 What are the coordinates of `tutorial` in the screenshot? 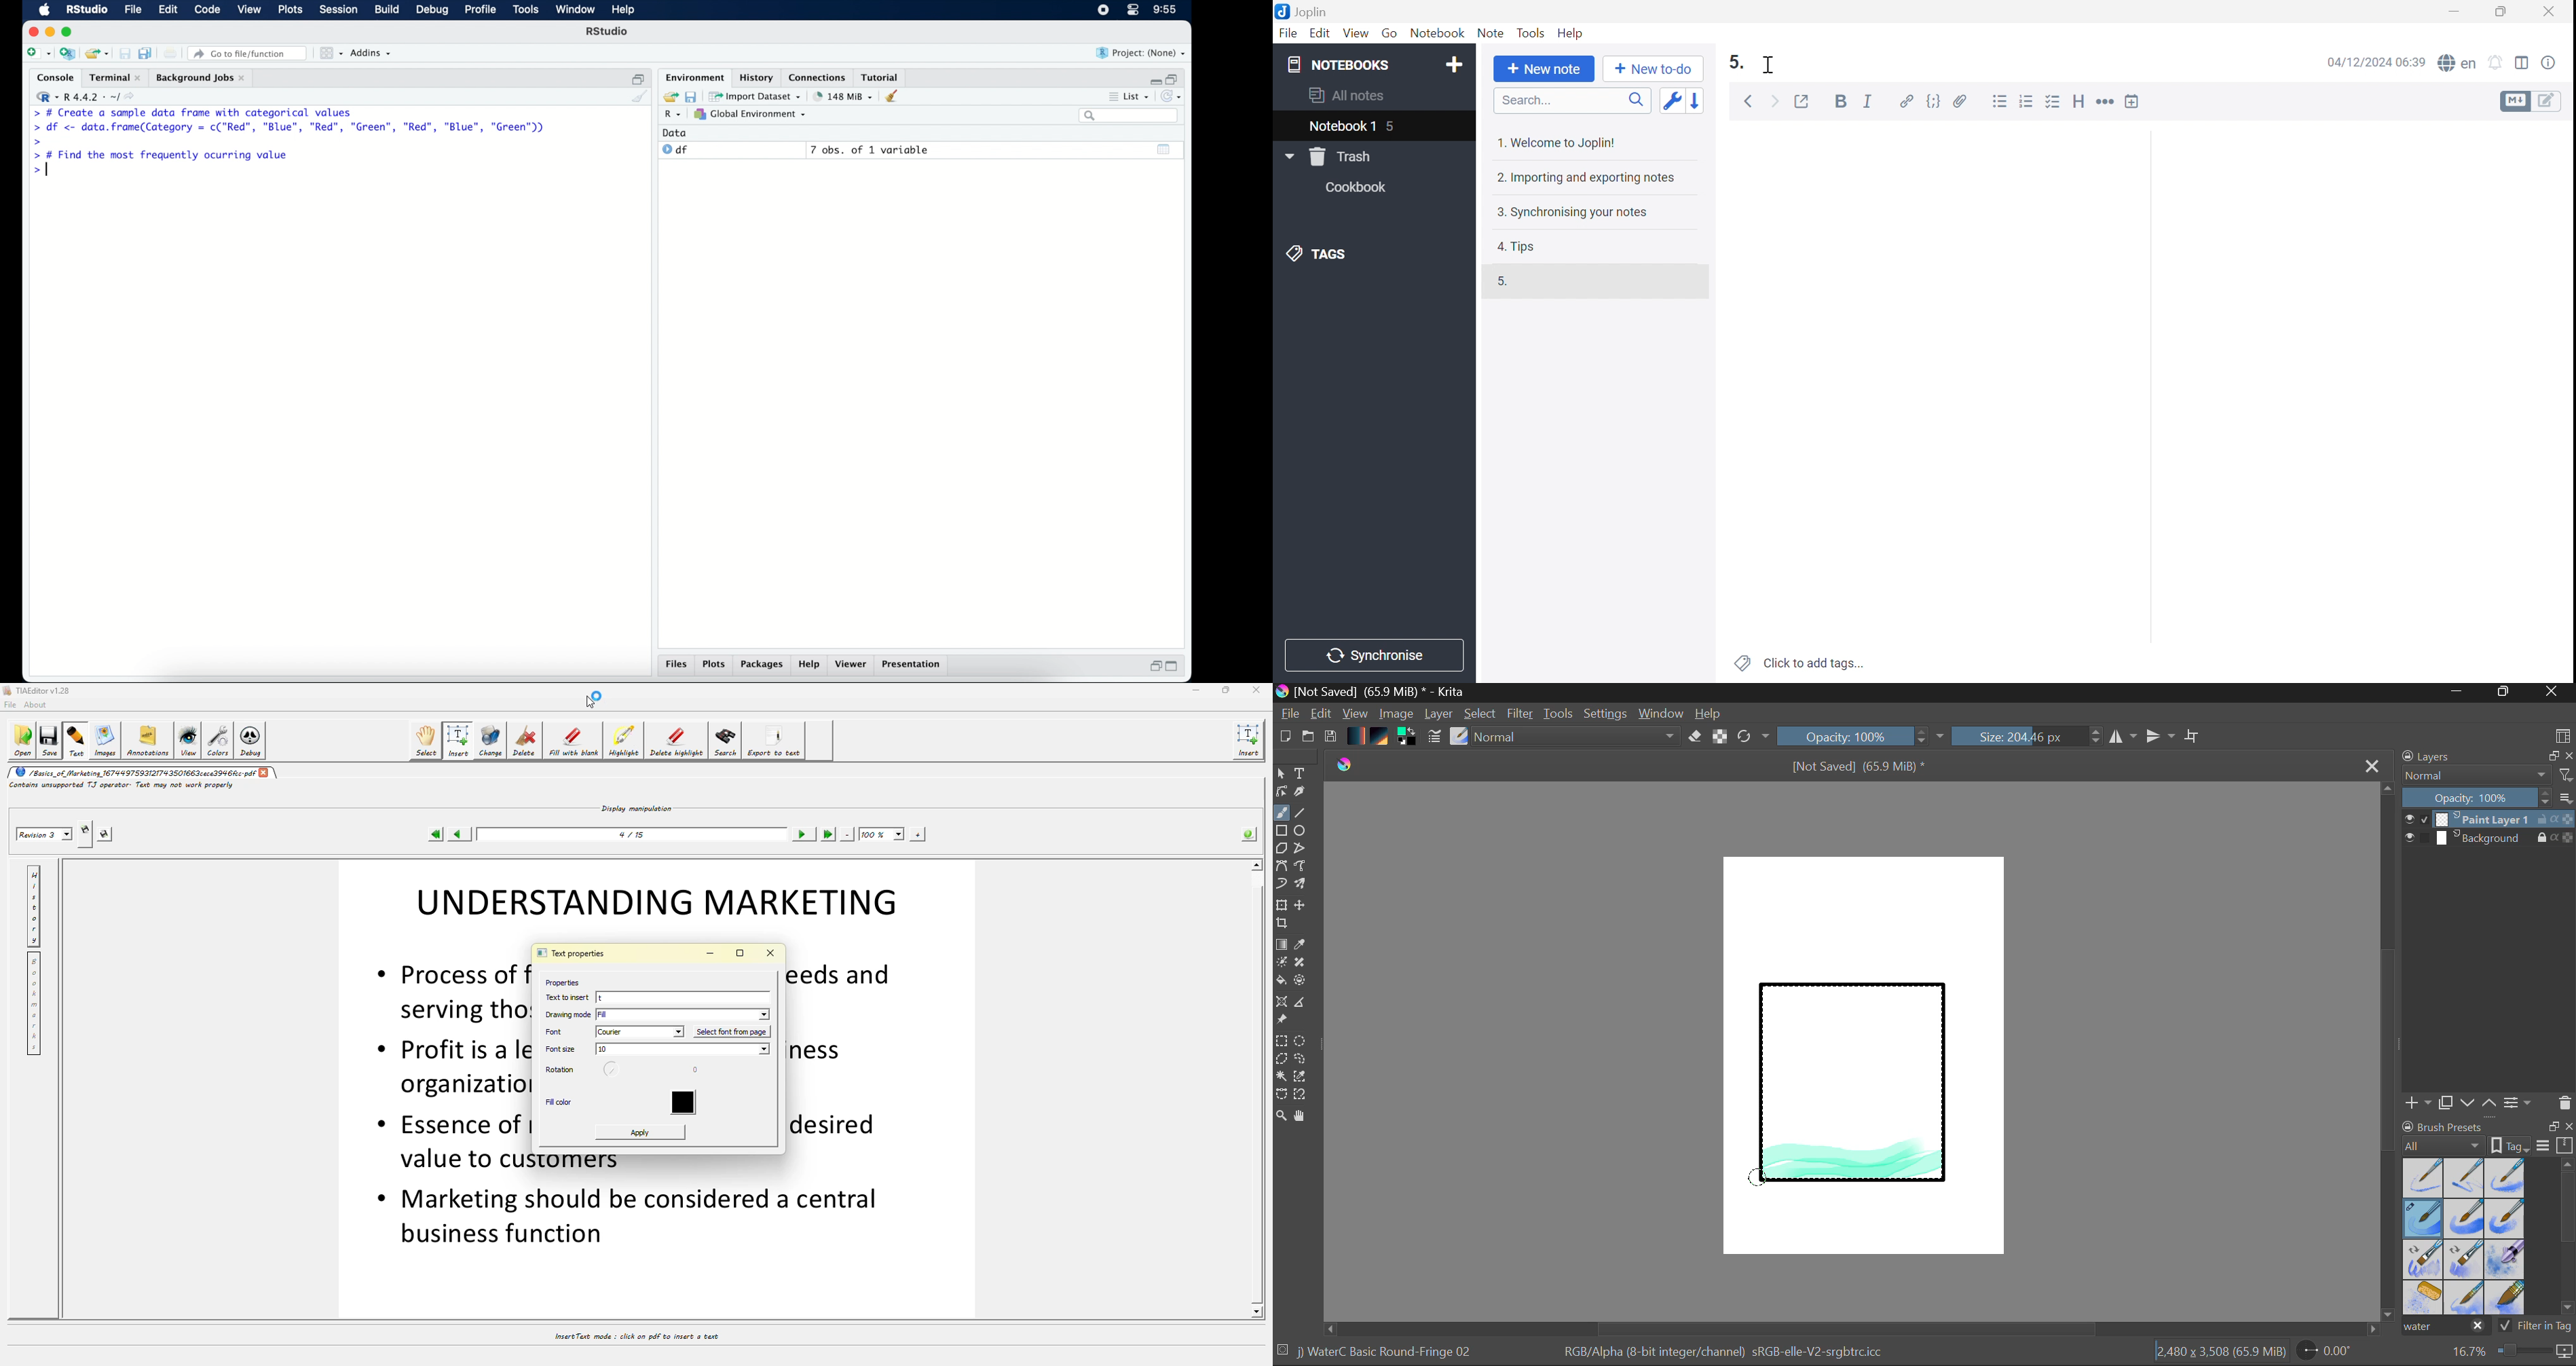 It's located at (883, 77).